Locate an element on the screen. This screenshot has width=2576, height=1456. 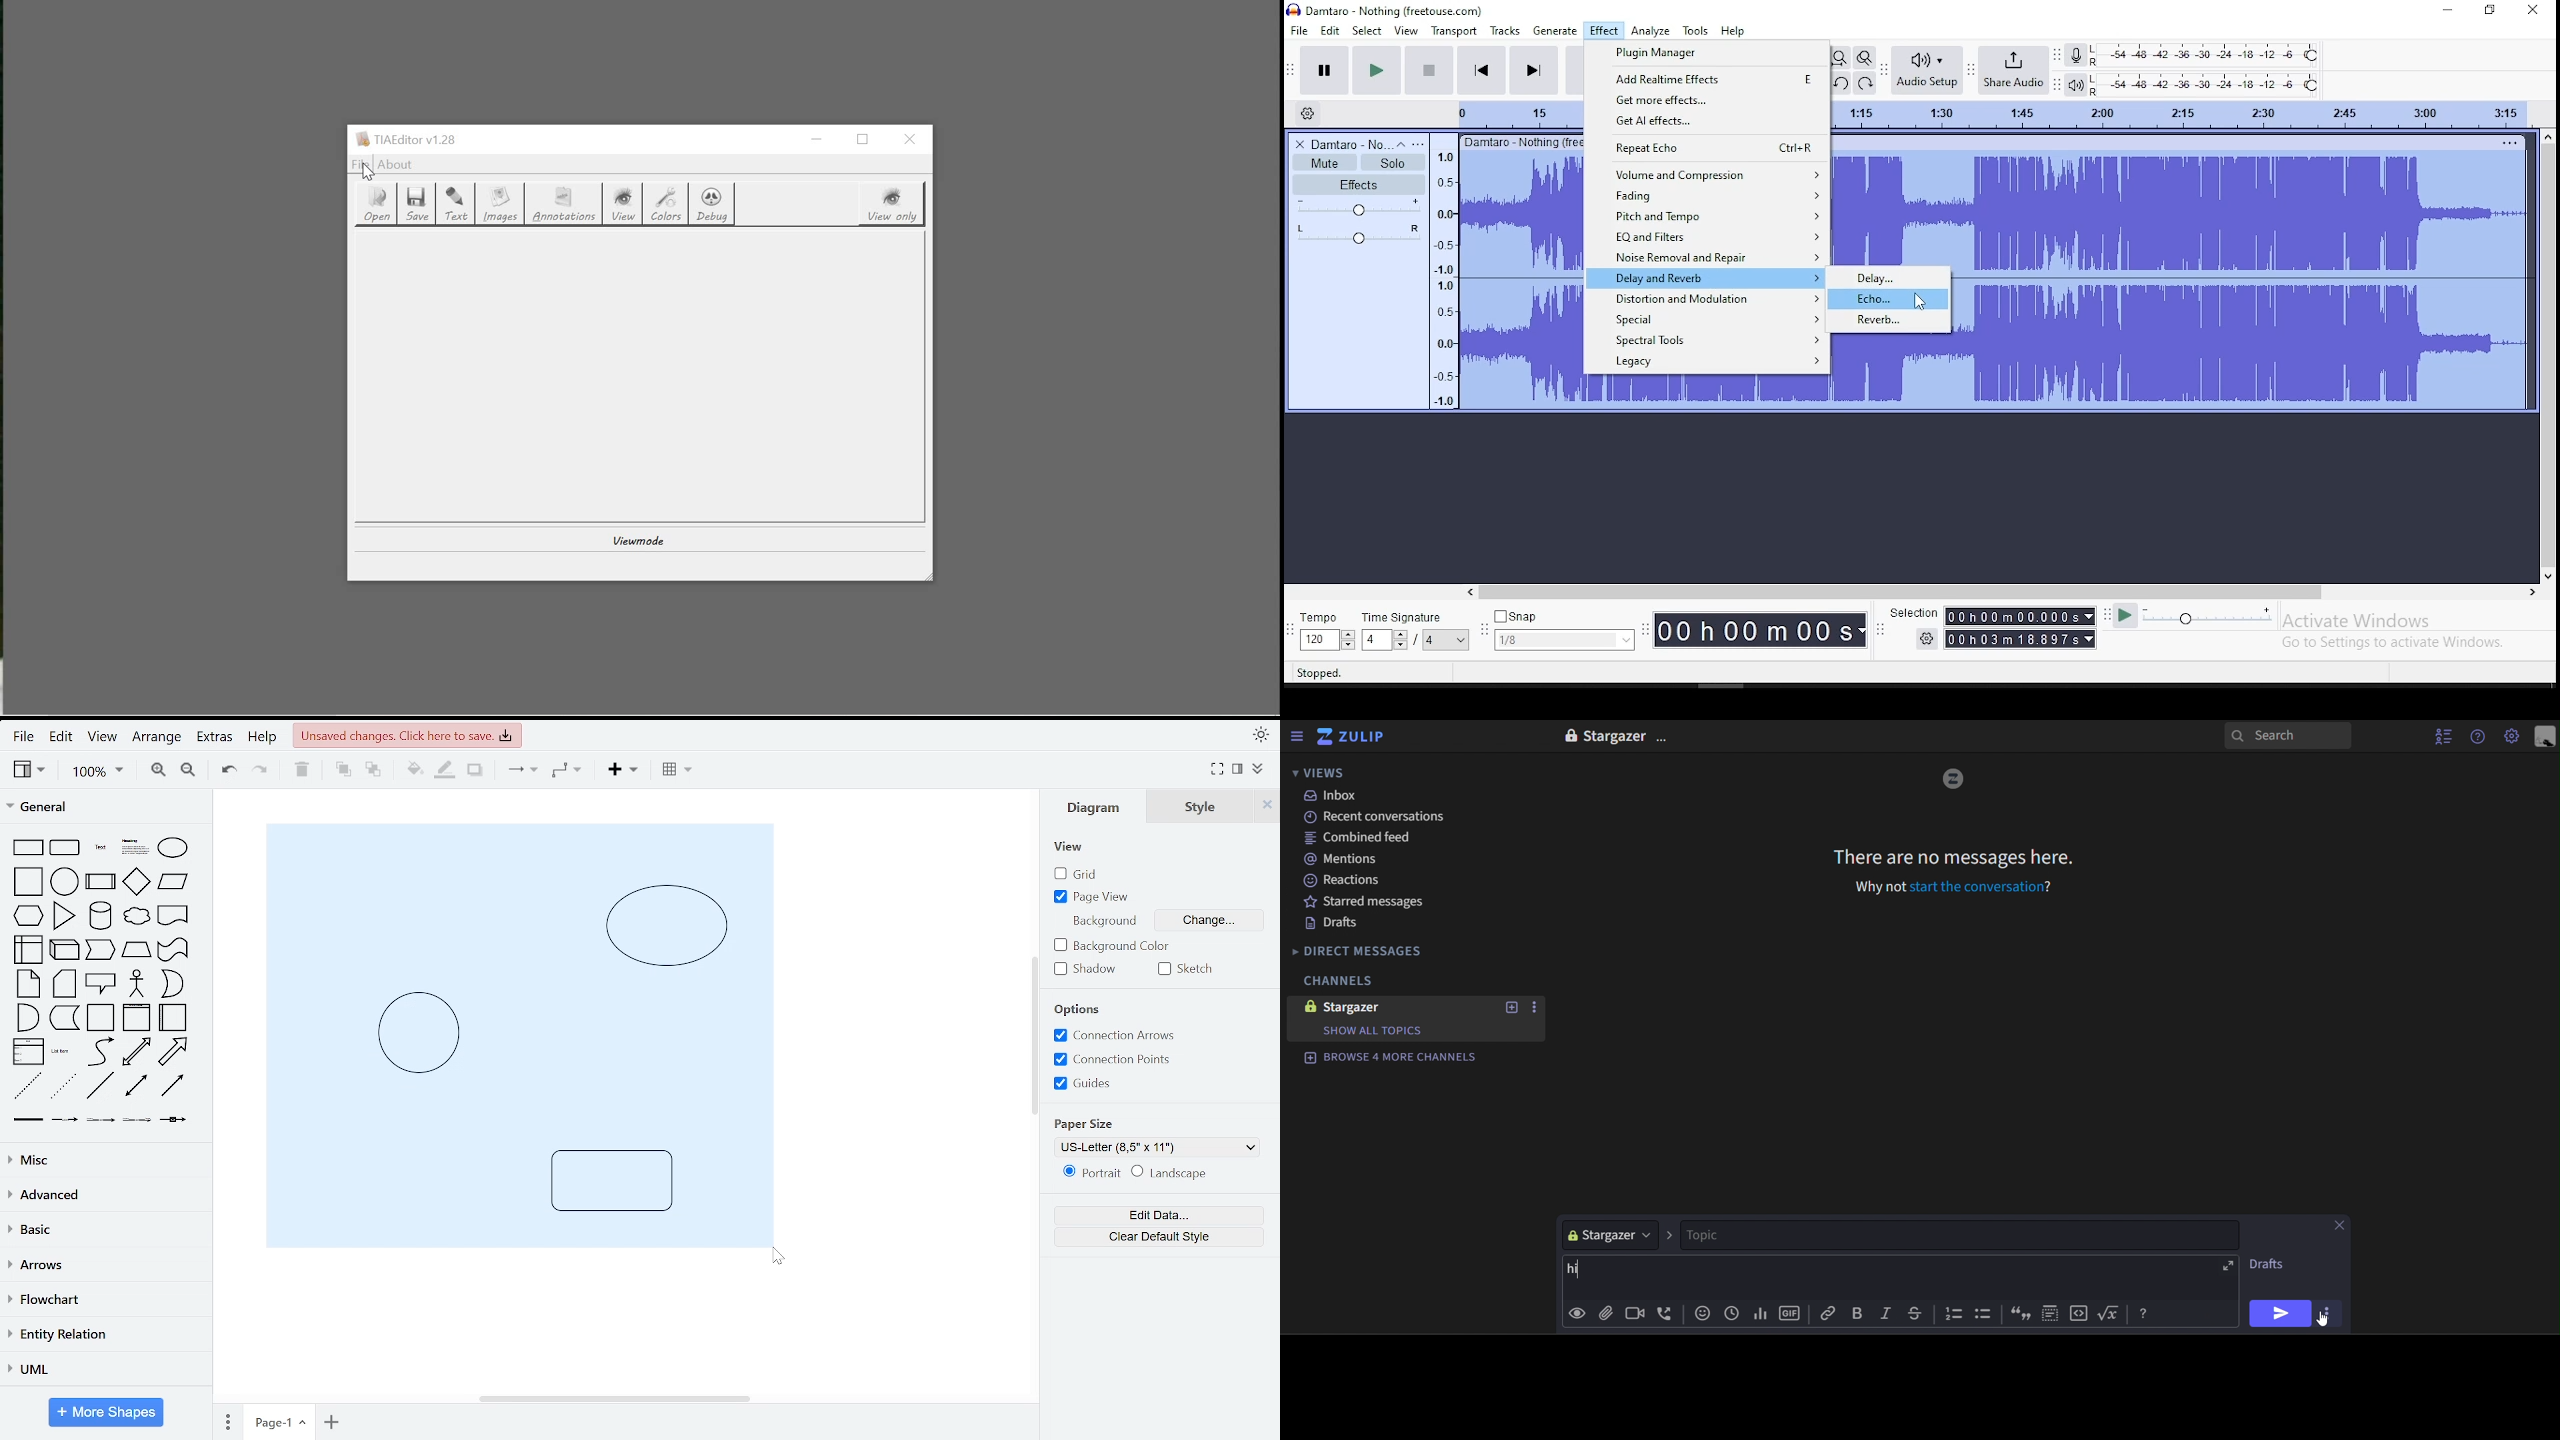
insert page is located at coordinates (331, 1421).